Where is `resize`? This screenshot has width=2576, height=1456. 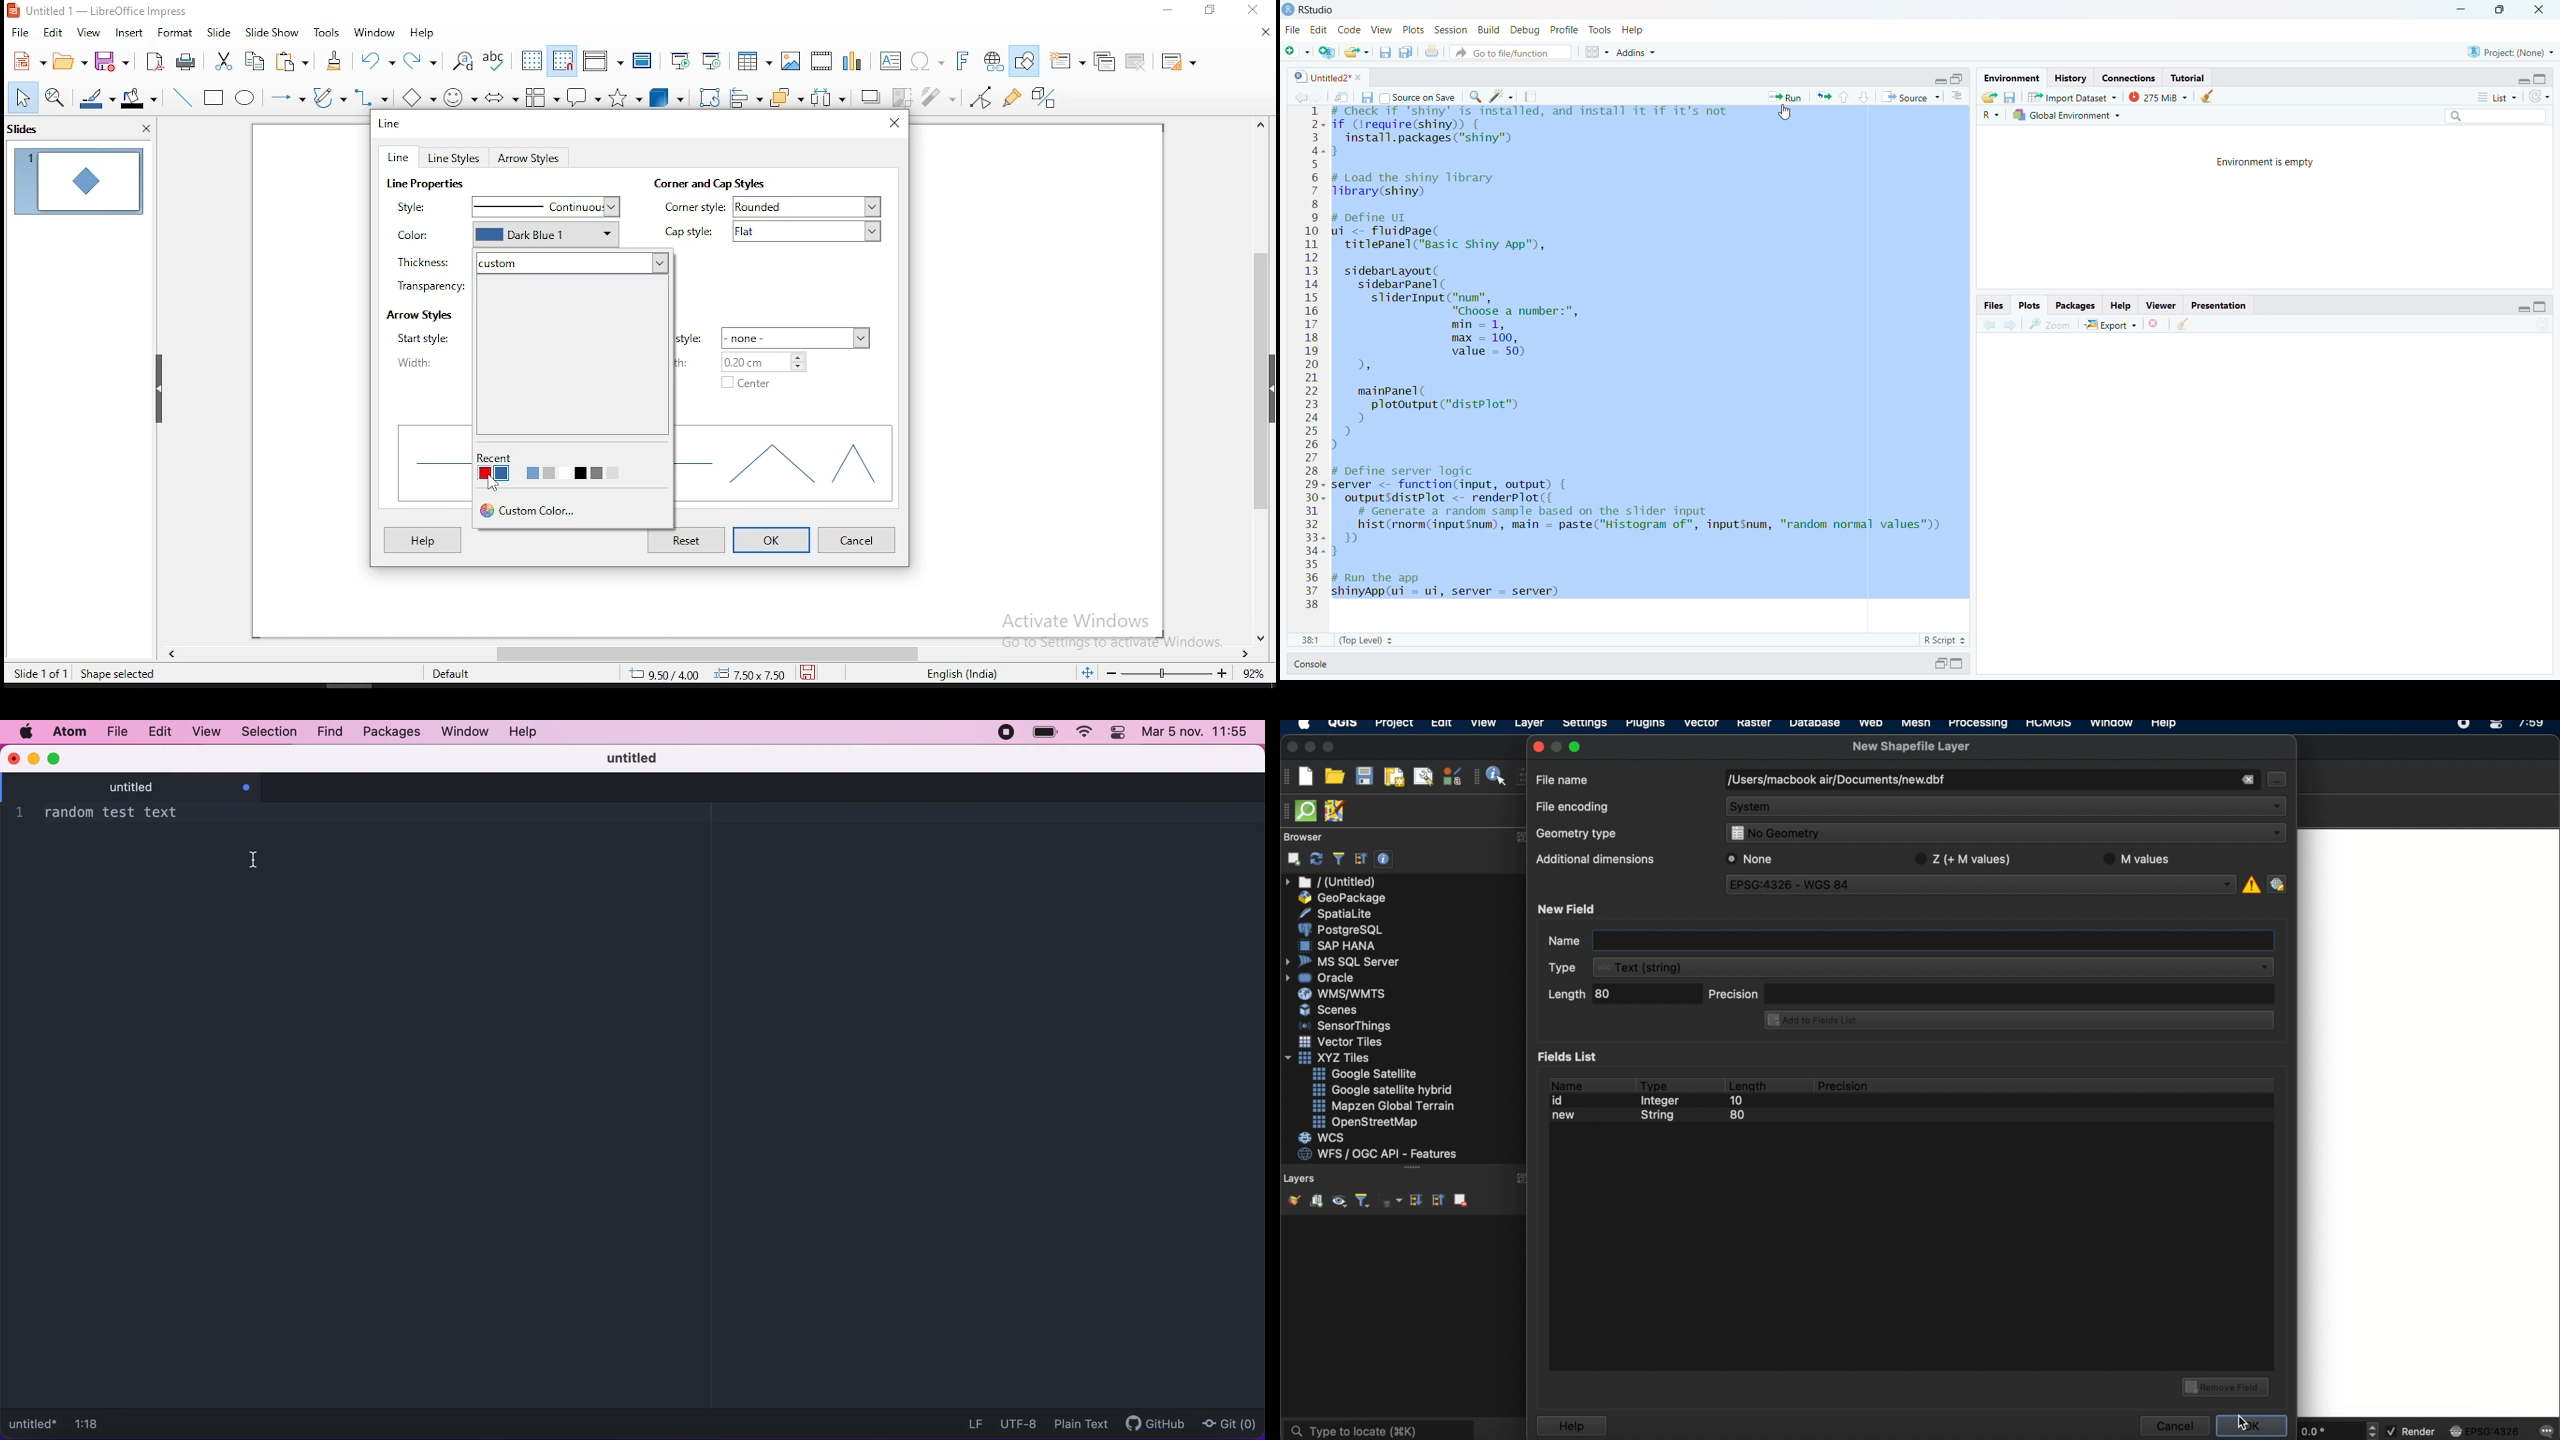 resize is located at coordinates (1940, 663).